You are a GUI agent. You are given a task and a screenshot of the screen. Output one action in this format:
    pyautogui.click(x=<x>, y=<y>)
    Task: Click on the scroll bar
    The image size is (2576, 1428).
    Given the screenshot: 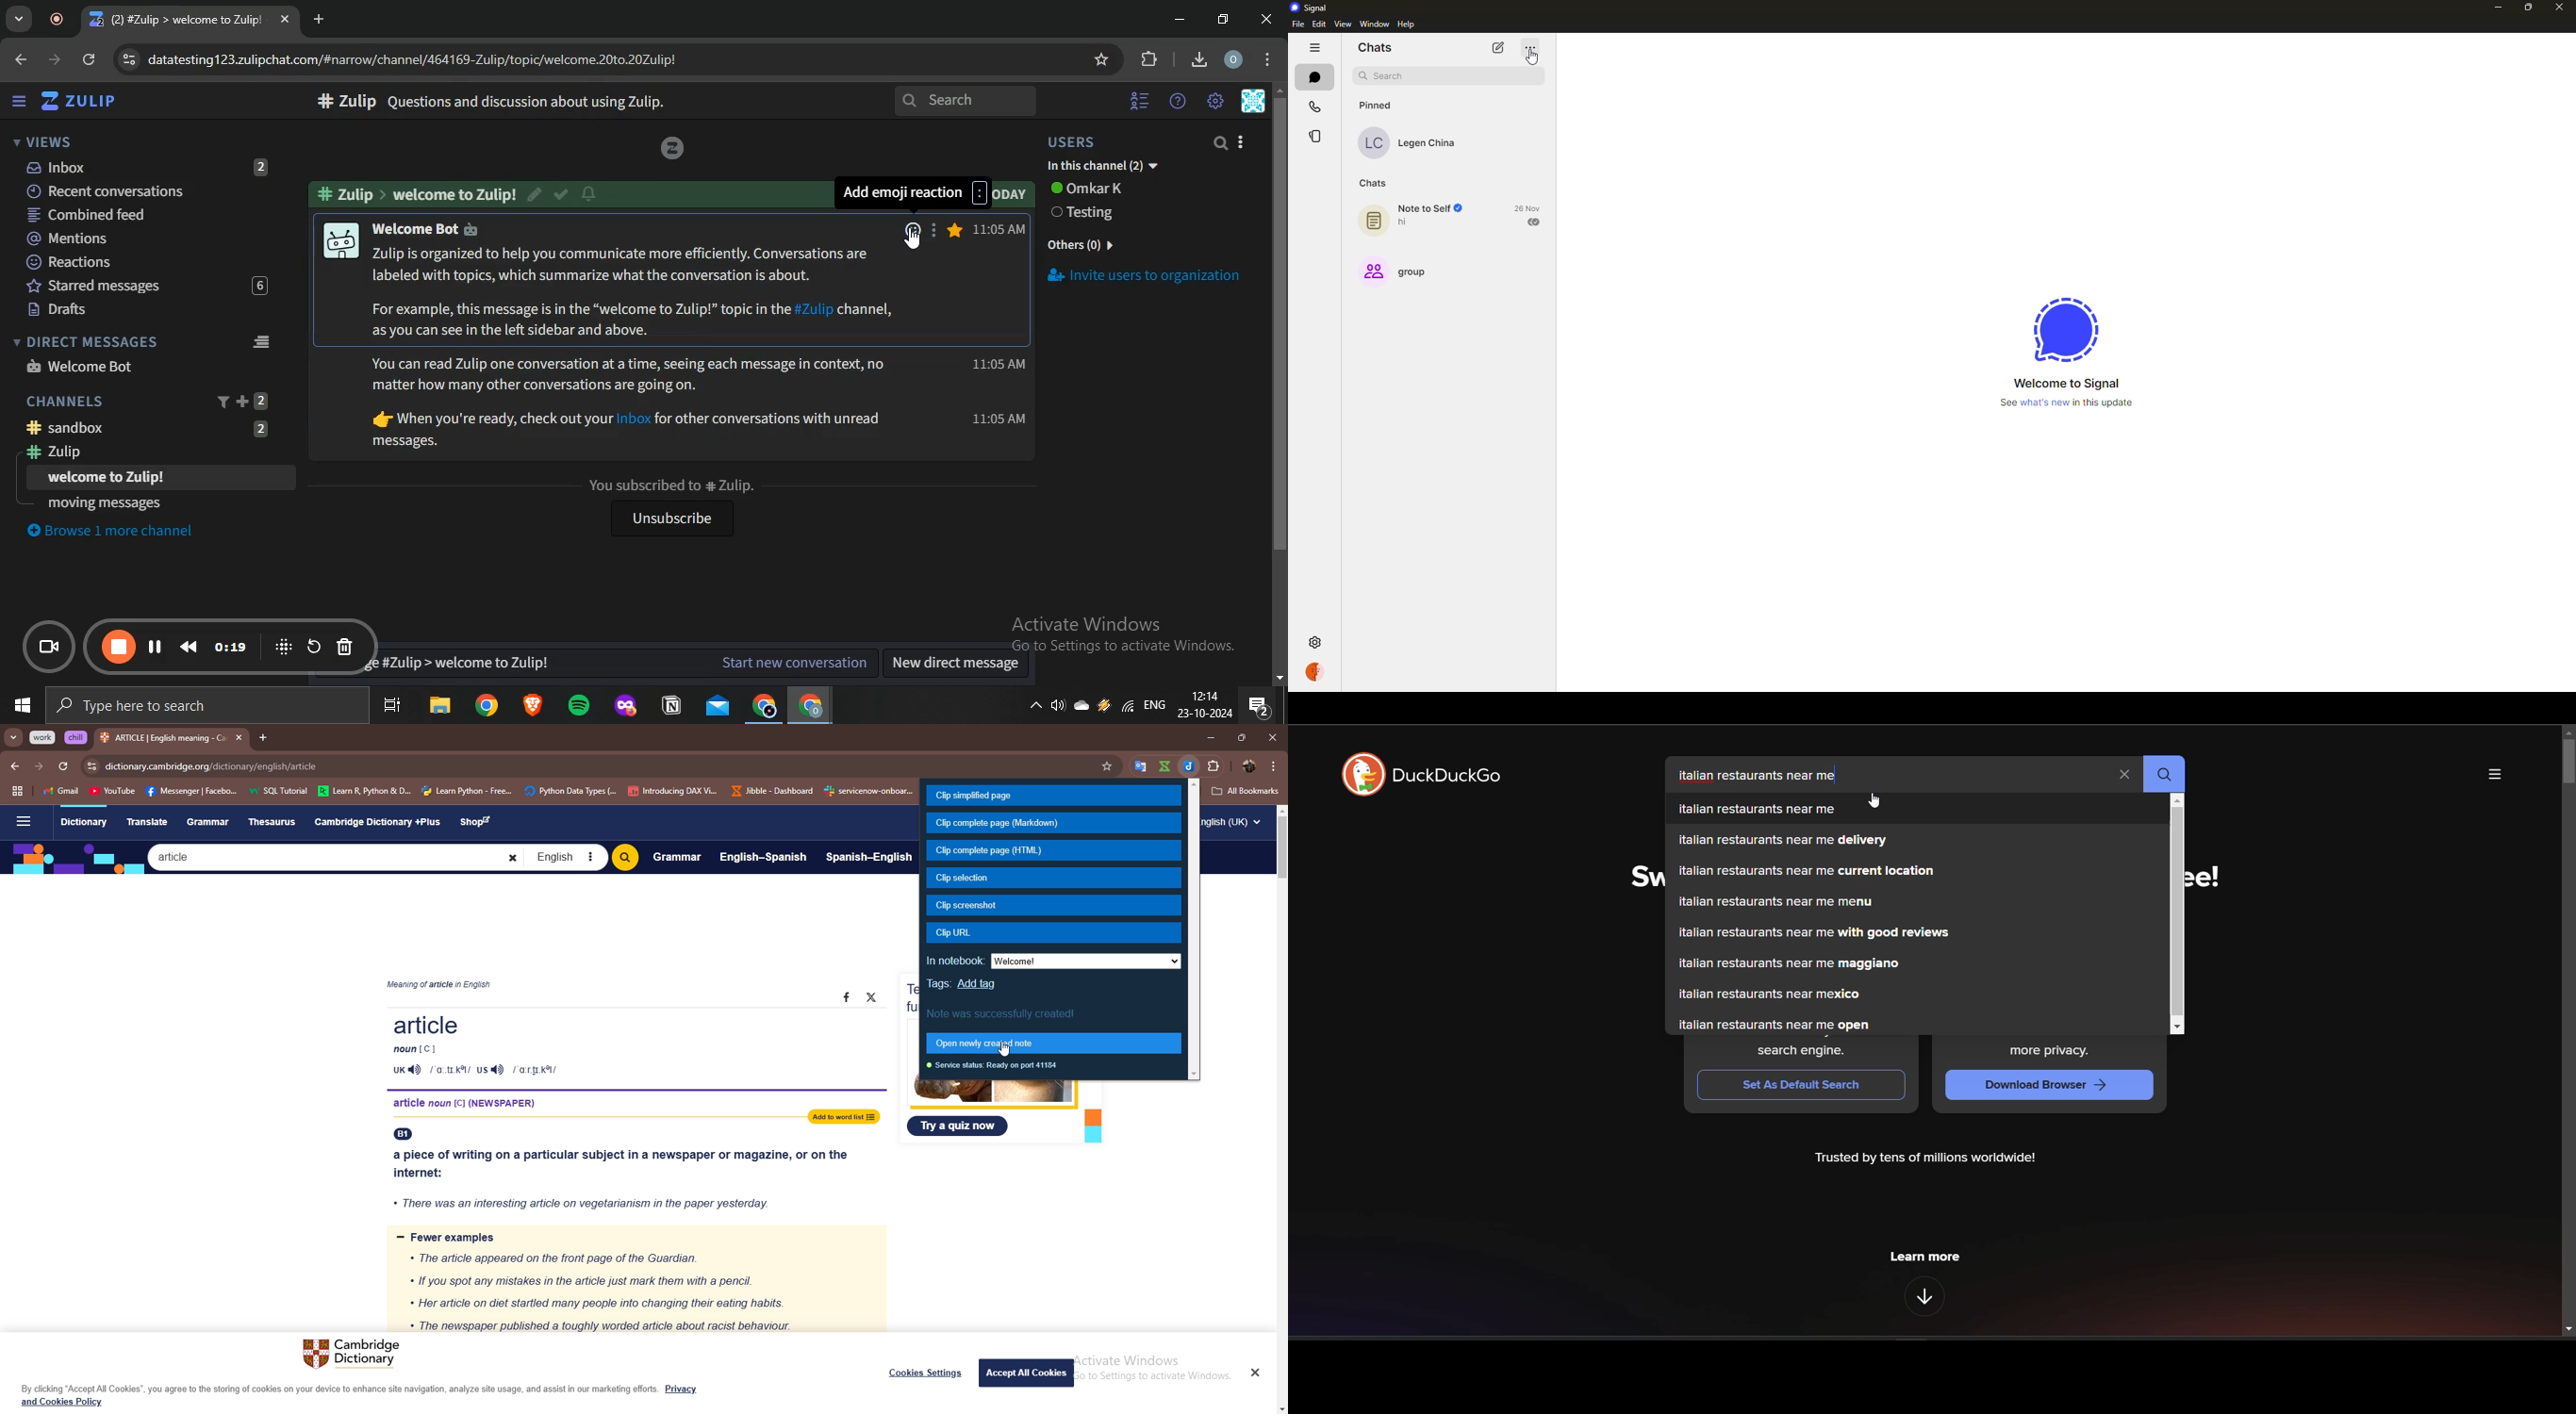 What is the action you would take?
    pyautogui.click(x=1283, y=849)
    